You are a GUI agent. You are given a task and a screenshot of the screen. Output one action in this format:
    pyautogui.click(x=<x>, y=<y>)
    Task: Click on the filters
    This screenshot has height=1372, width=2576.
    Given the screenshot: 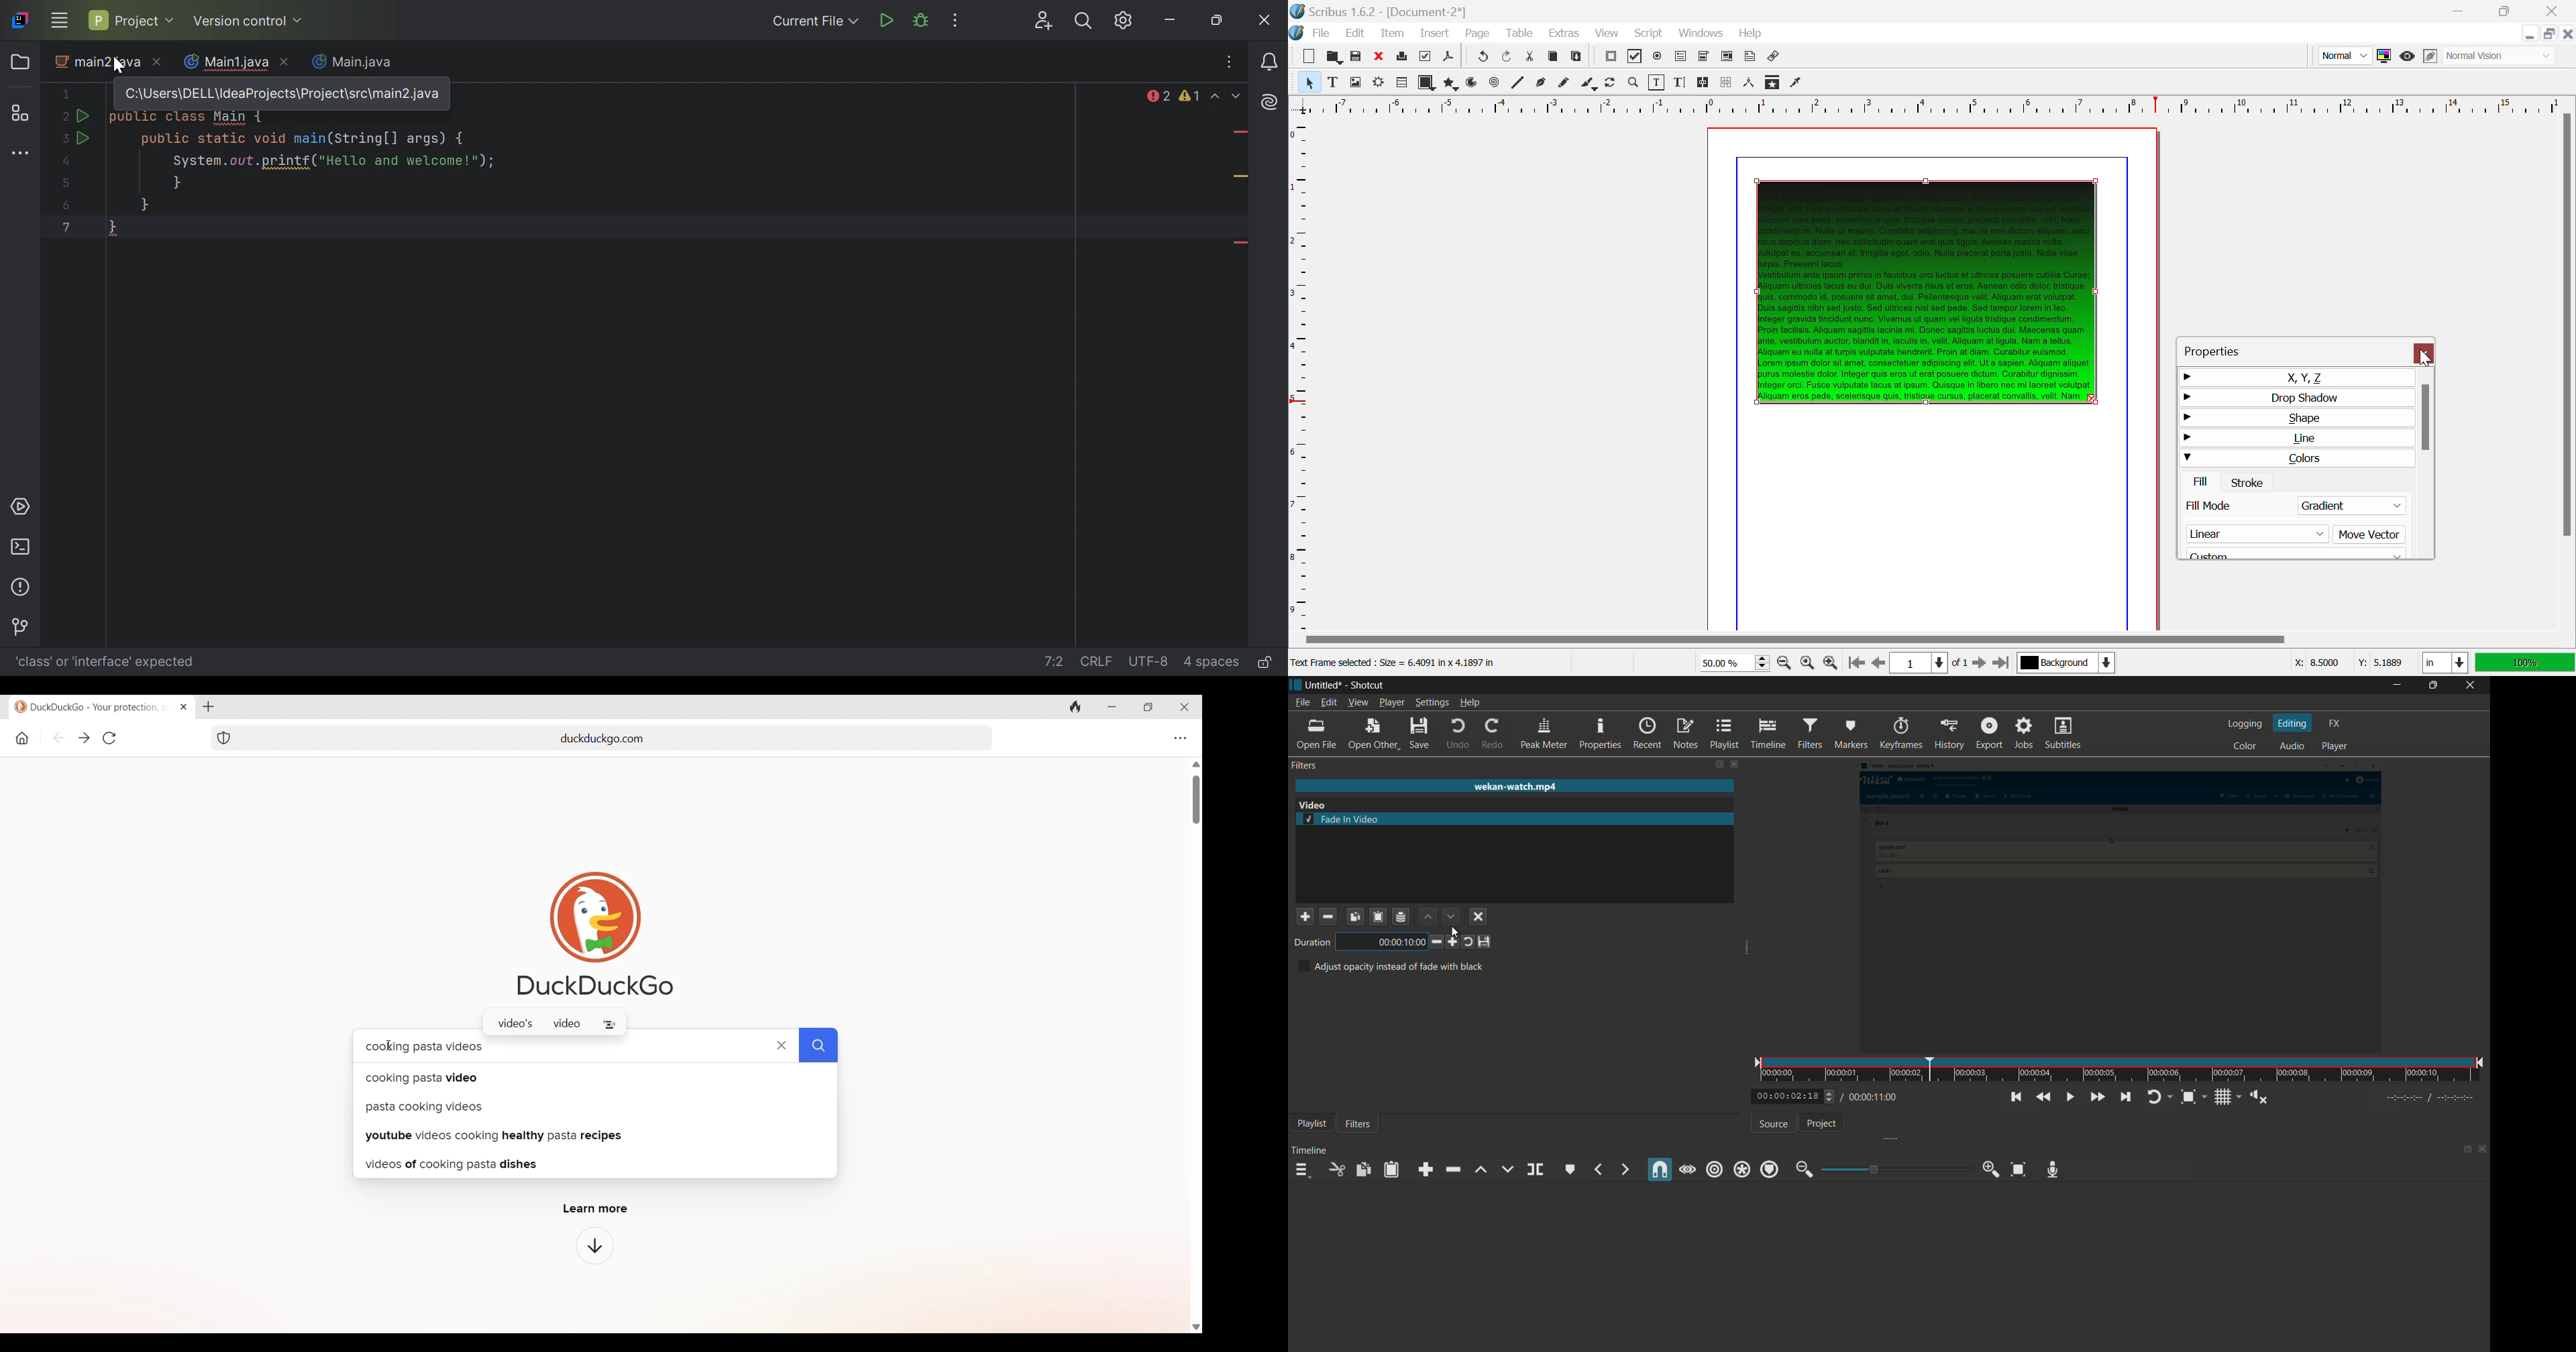 What is the action you would take?
    pyautogui.click(x=1809, y=733)
    